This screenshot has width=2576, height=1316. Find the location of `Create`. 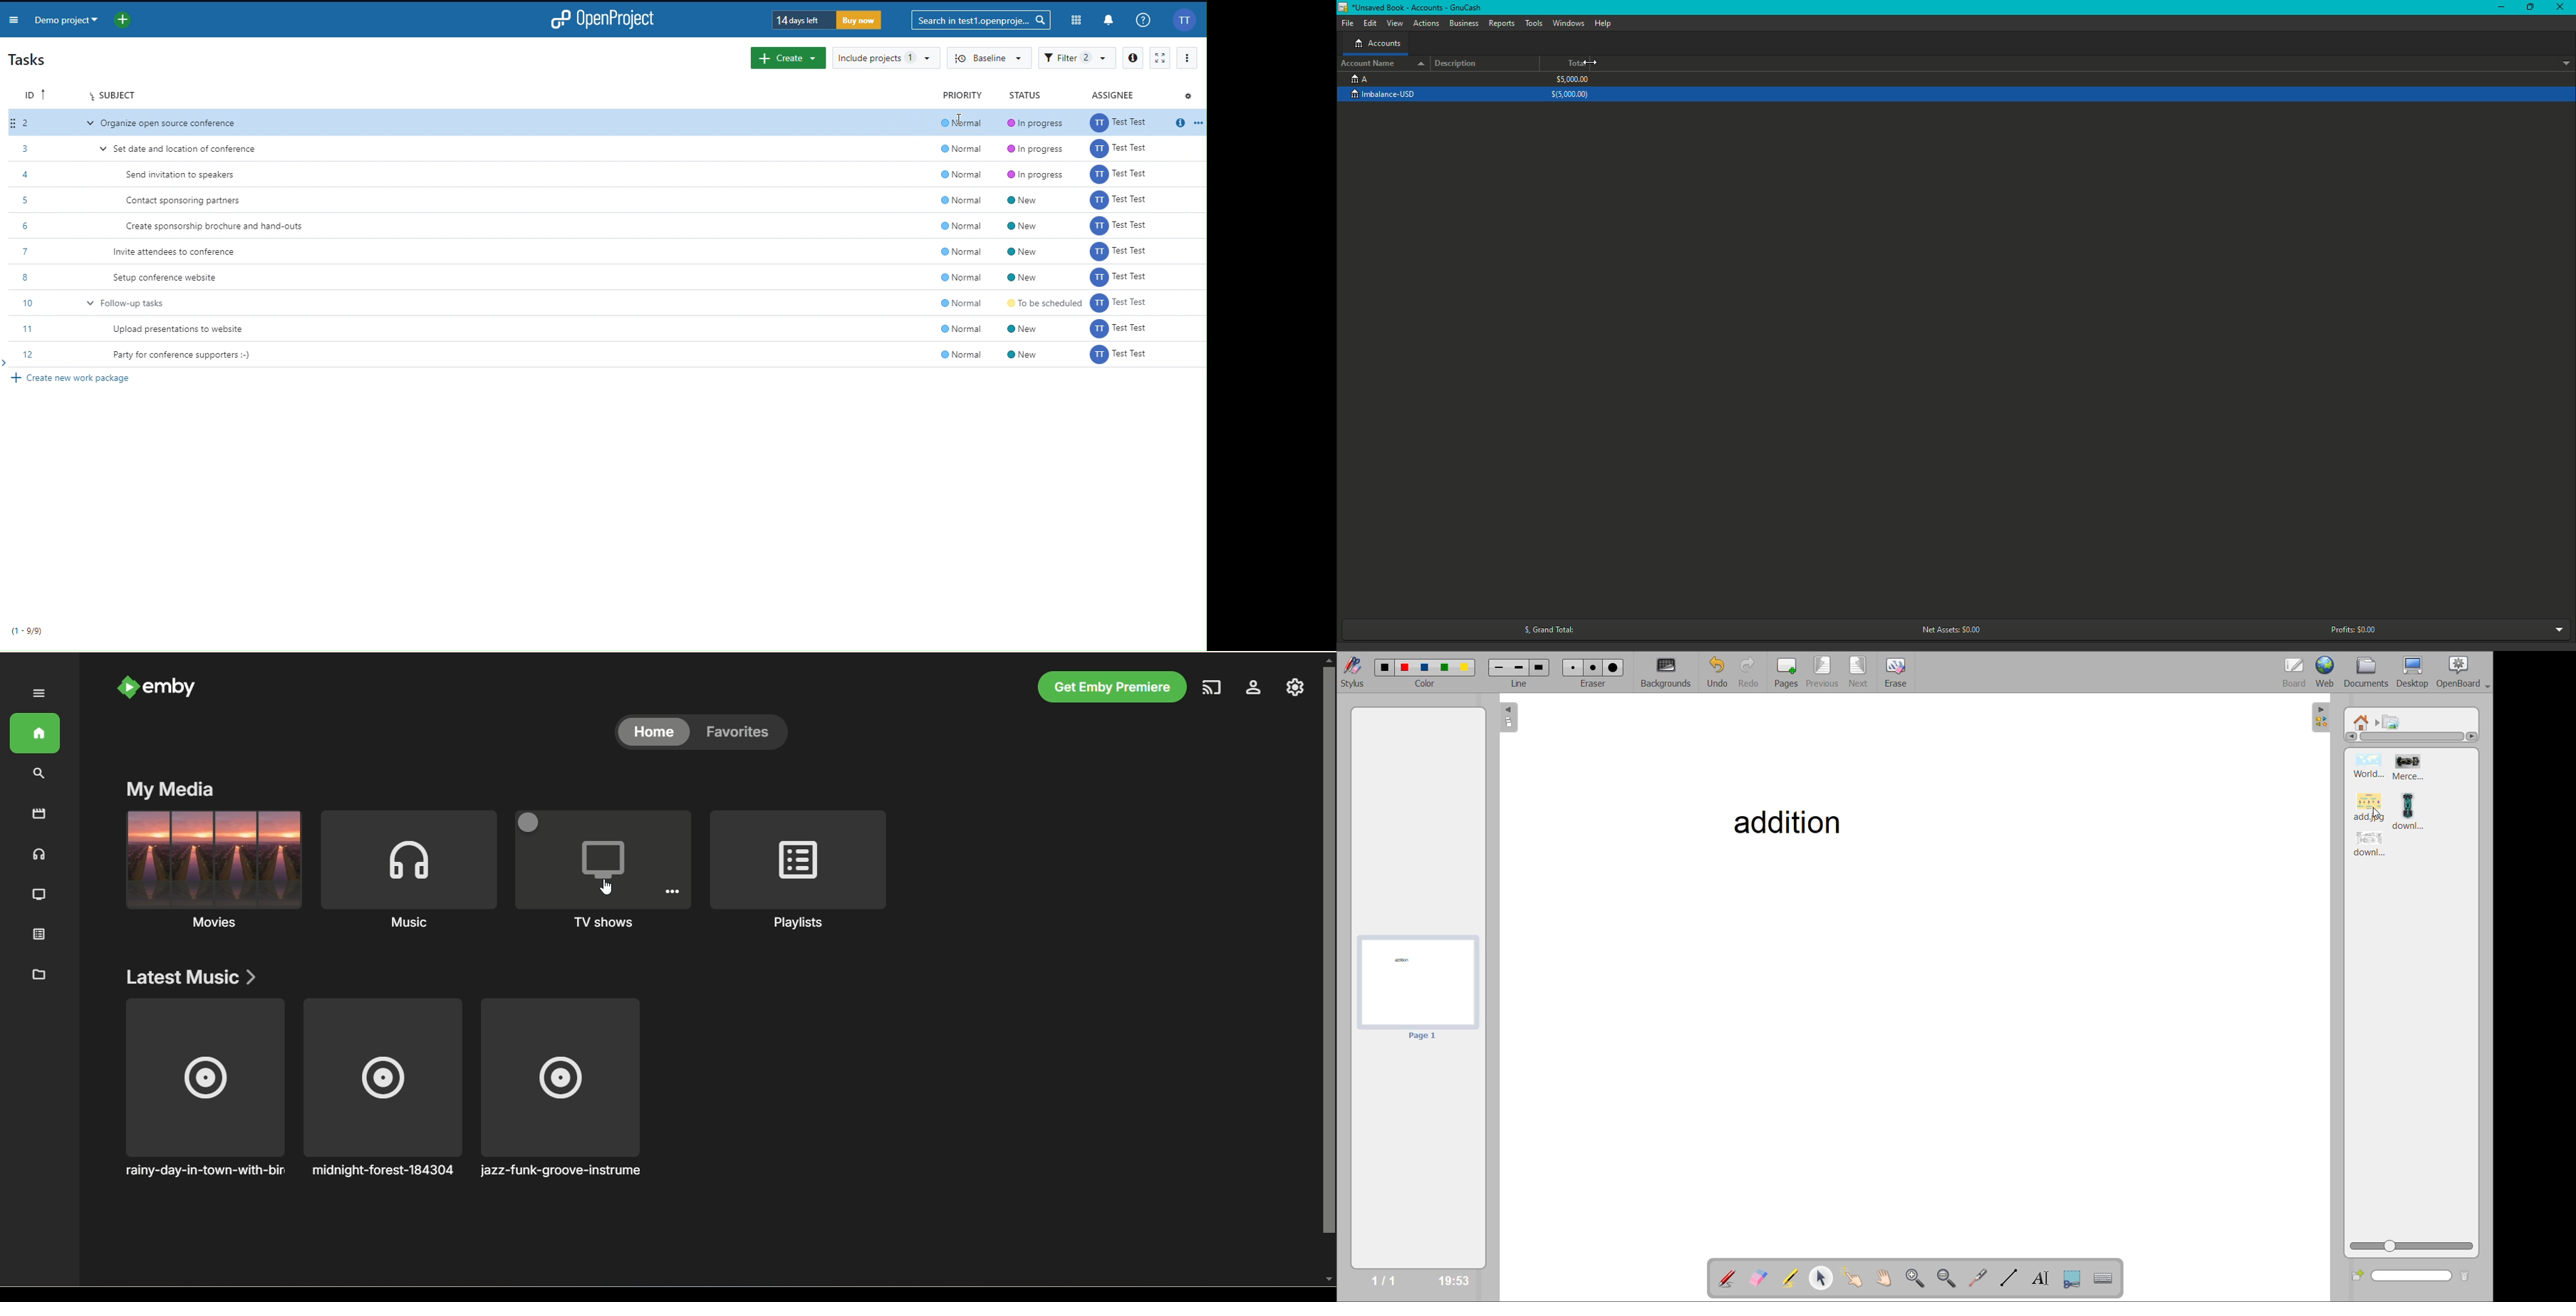

Create is located at coordinates (788, 58).